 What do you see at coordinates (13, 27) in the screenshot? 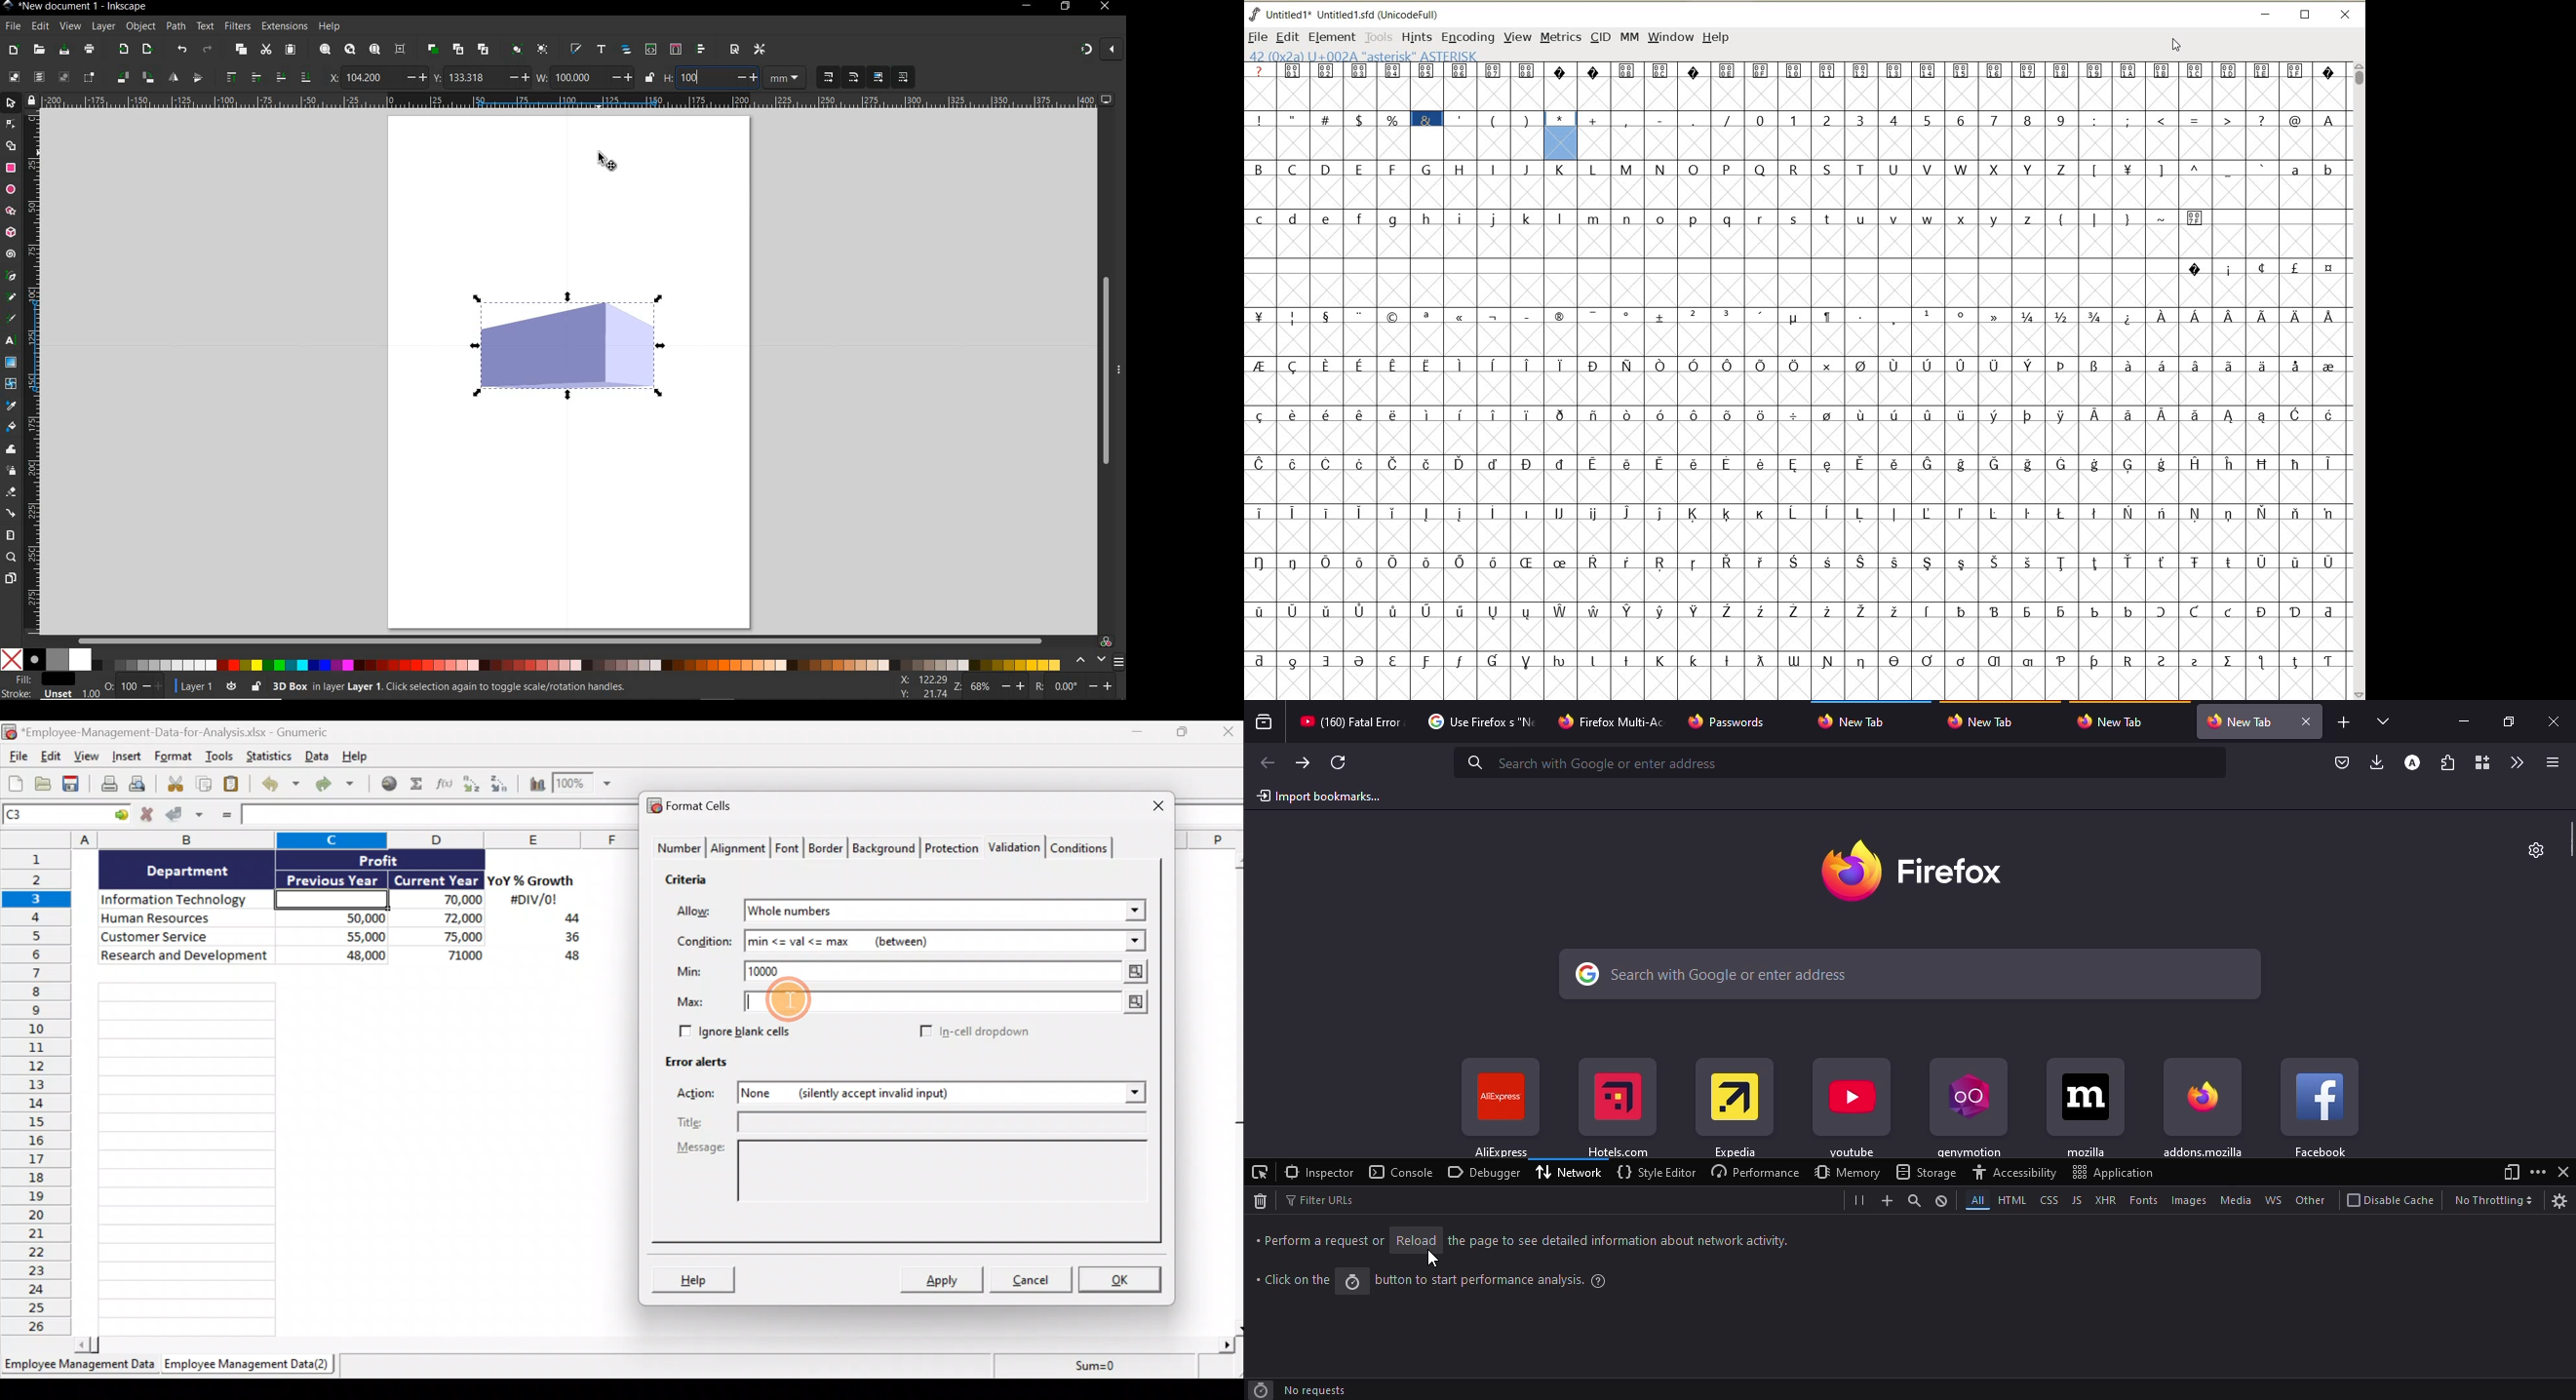
I see `file` at bounding box center [13, 27].